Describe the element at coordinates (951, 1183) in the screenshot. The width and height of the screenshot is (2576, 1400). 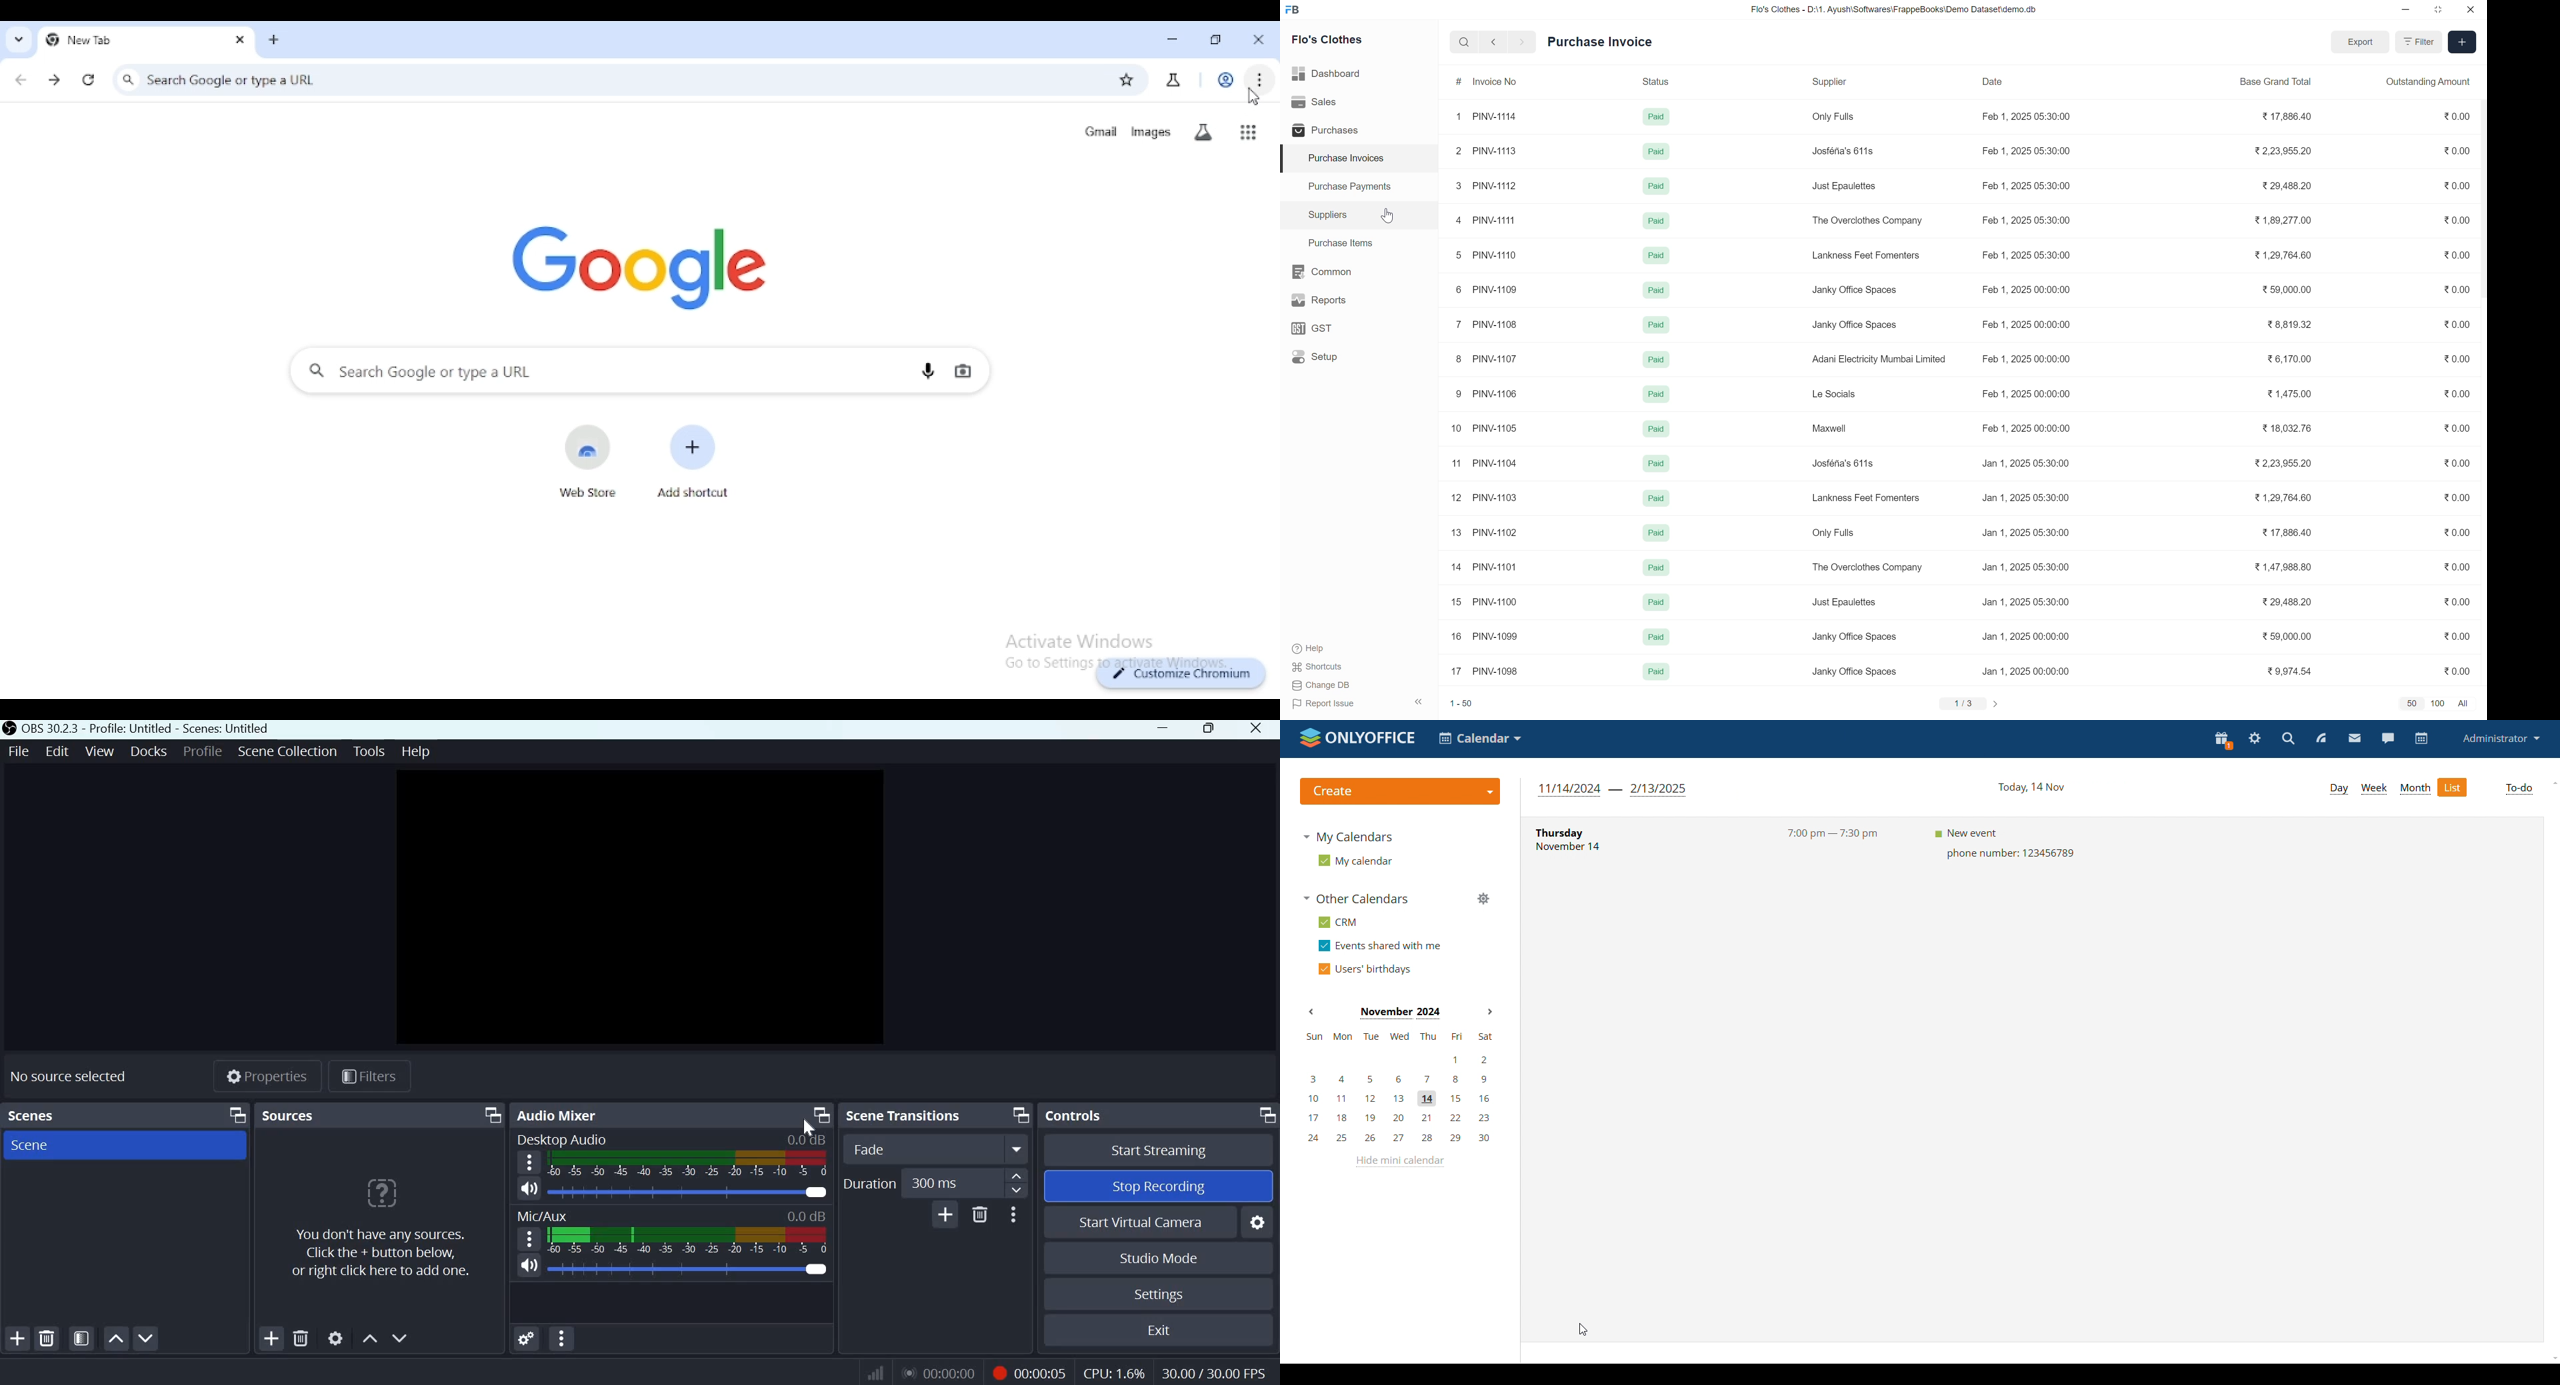
I see `300 ms` at that location.